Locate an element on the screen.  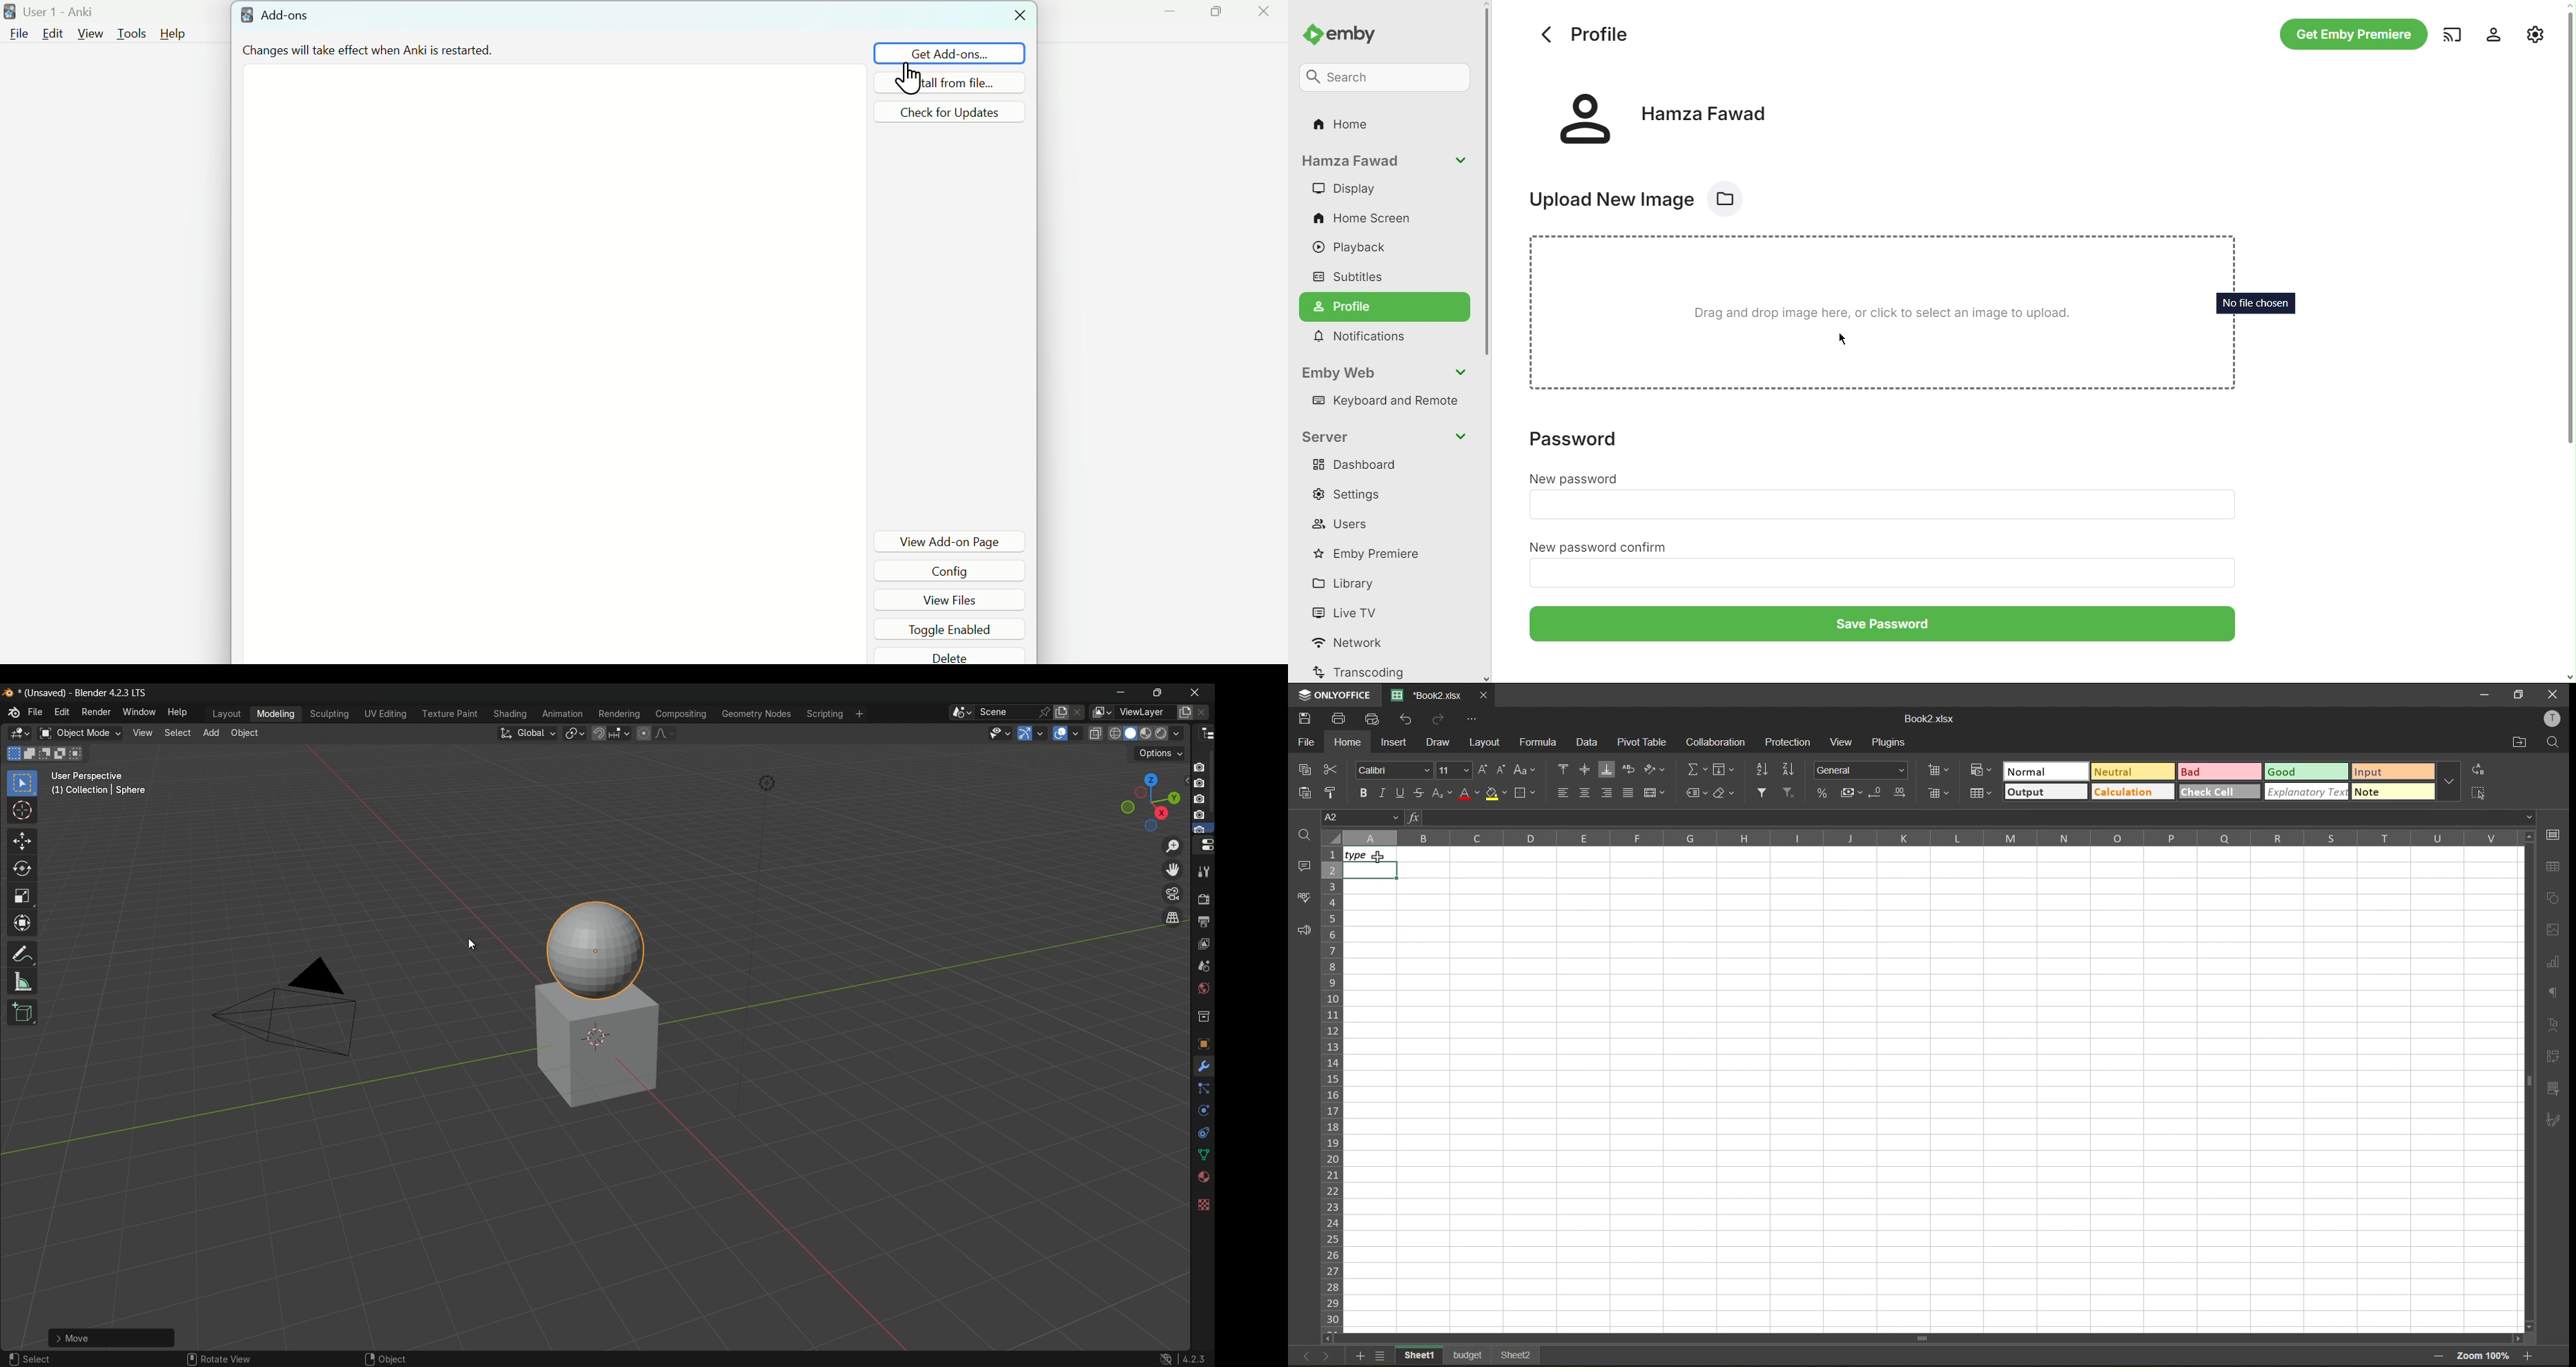
scripting menu is located at coordinates (824, 713).